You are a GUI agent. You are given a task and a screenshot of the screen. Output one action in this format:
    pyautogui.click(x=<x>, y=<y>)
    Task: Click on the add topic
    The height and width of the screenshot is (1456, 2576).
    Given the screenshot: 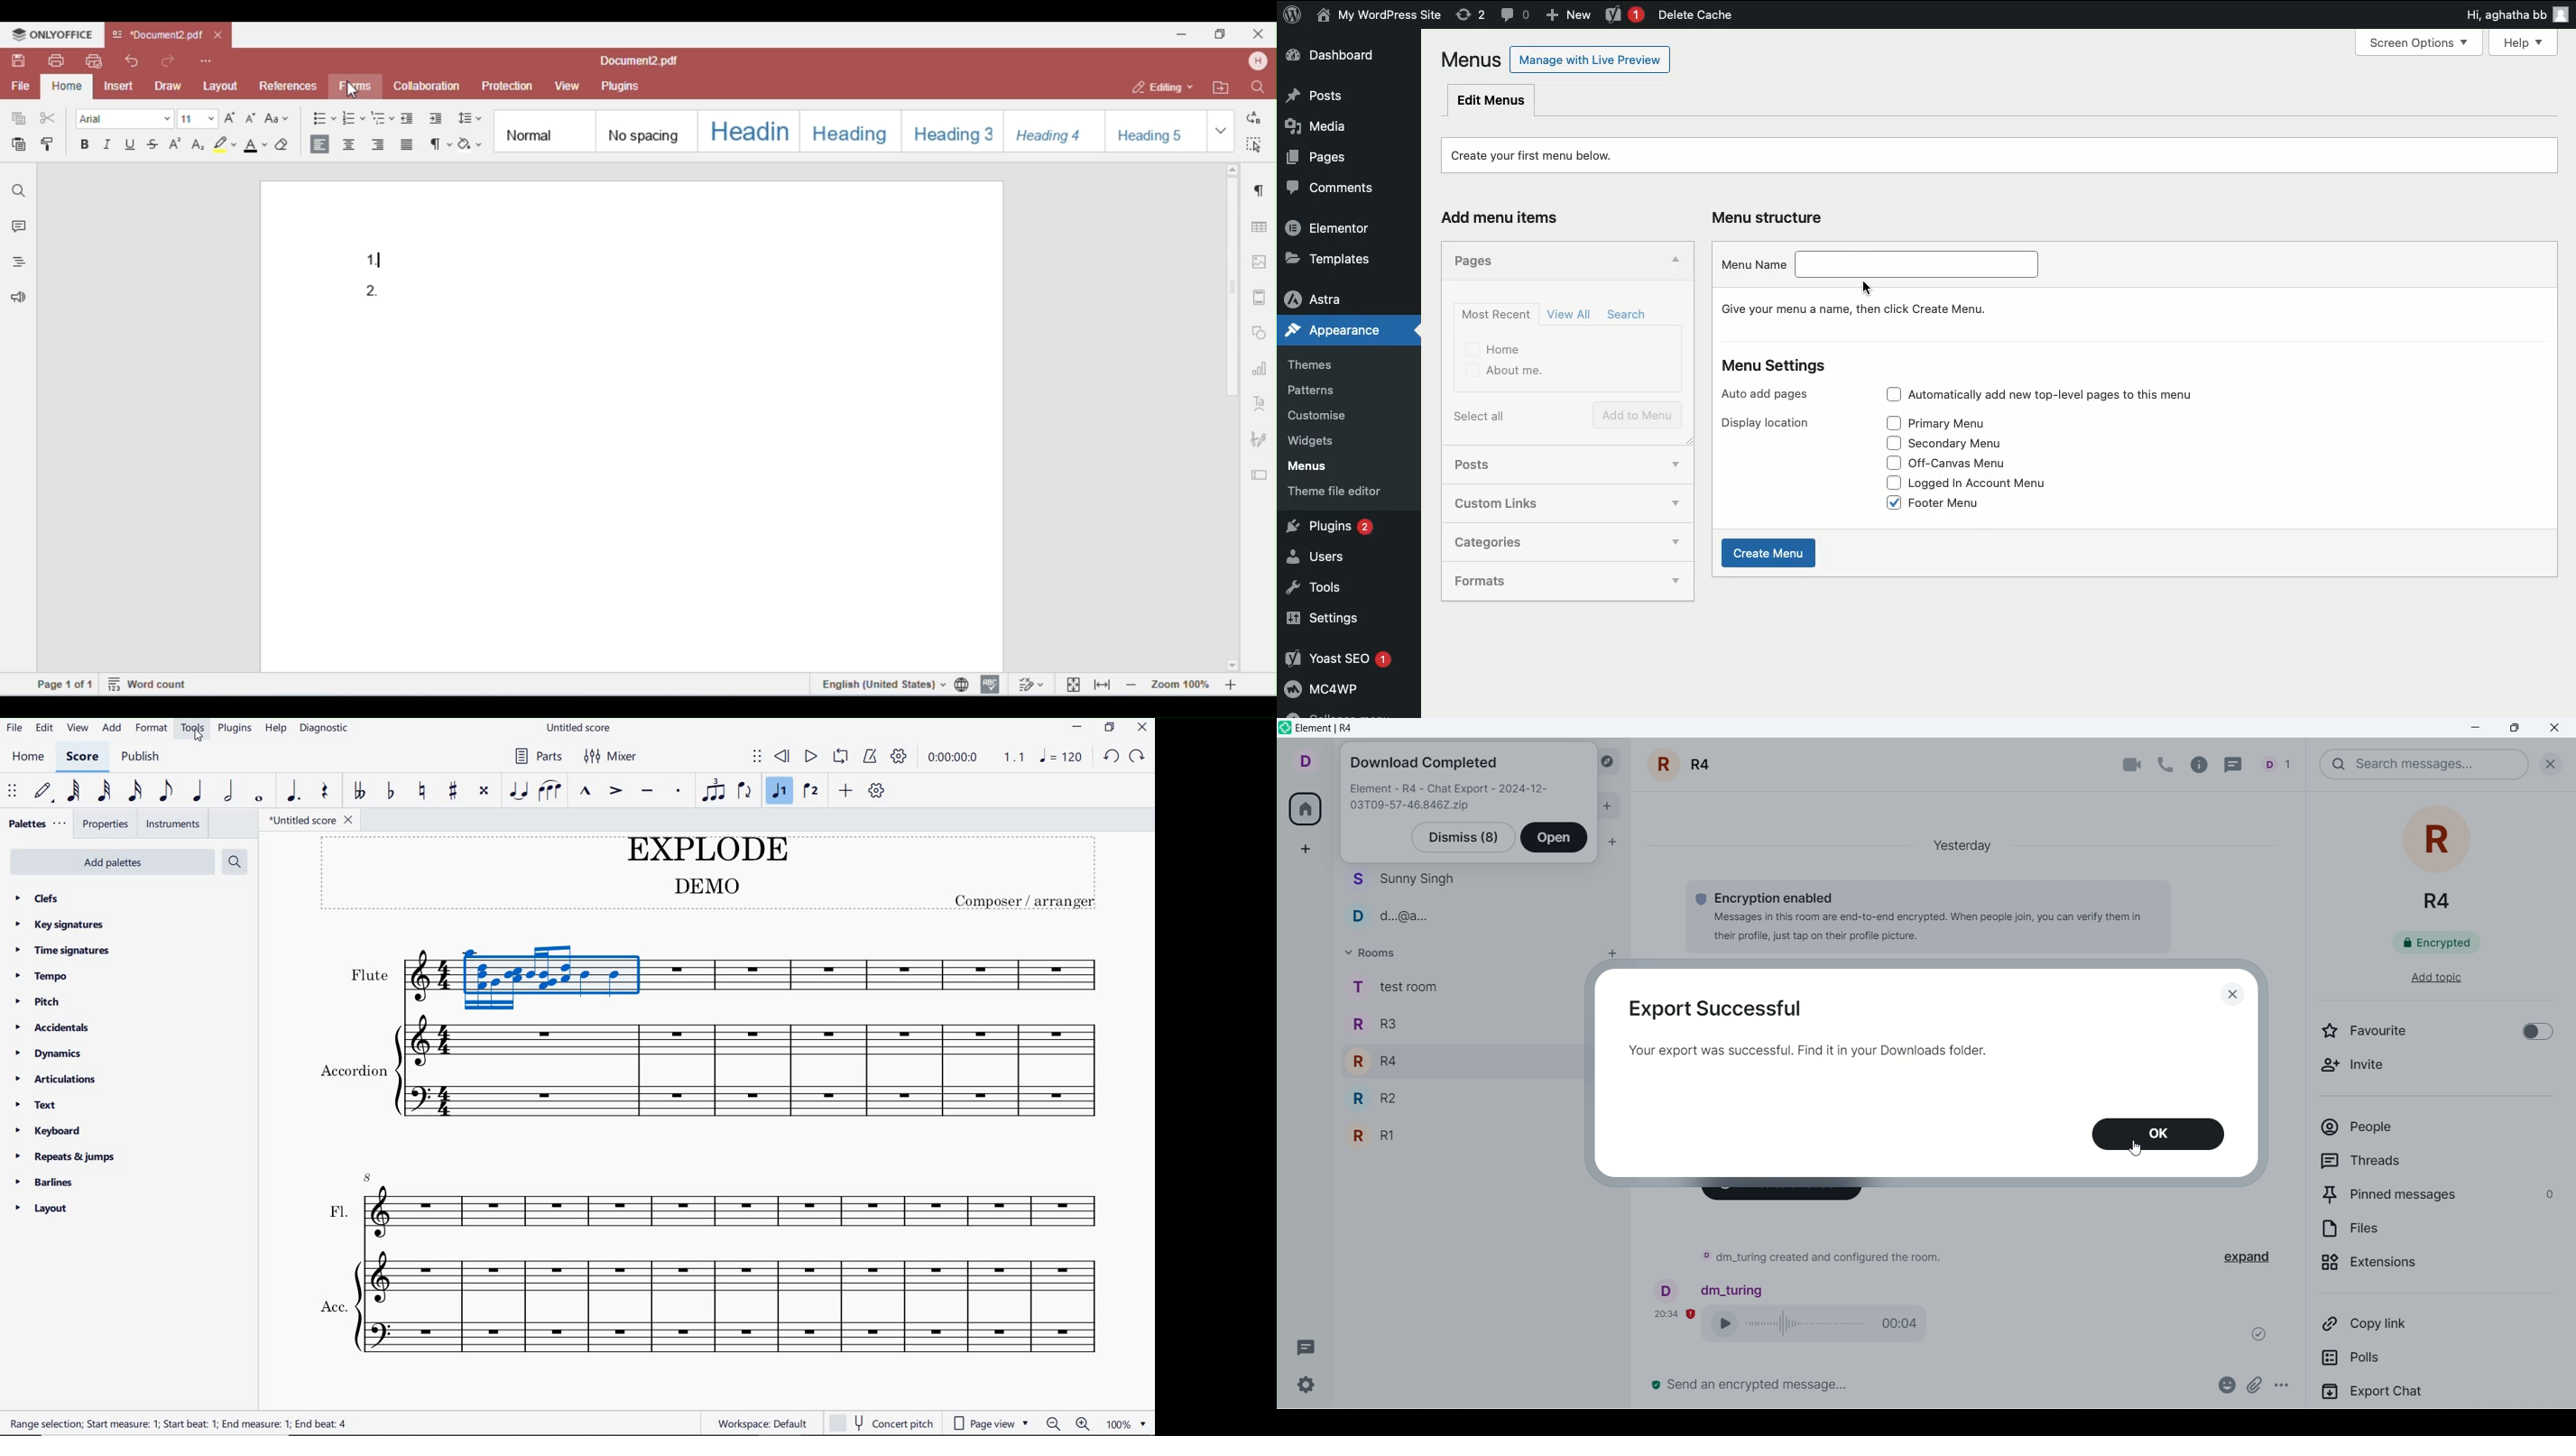 What is the action you would take?
    pyautogui.click(x=2424, y=985)
    